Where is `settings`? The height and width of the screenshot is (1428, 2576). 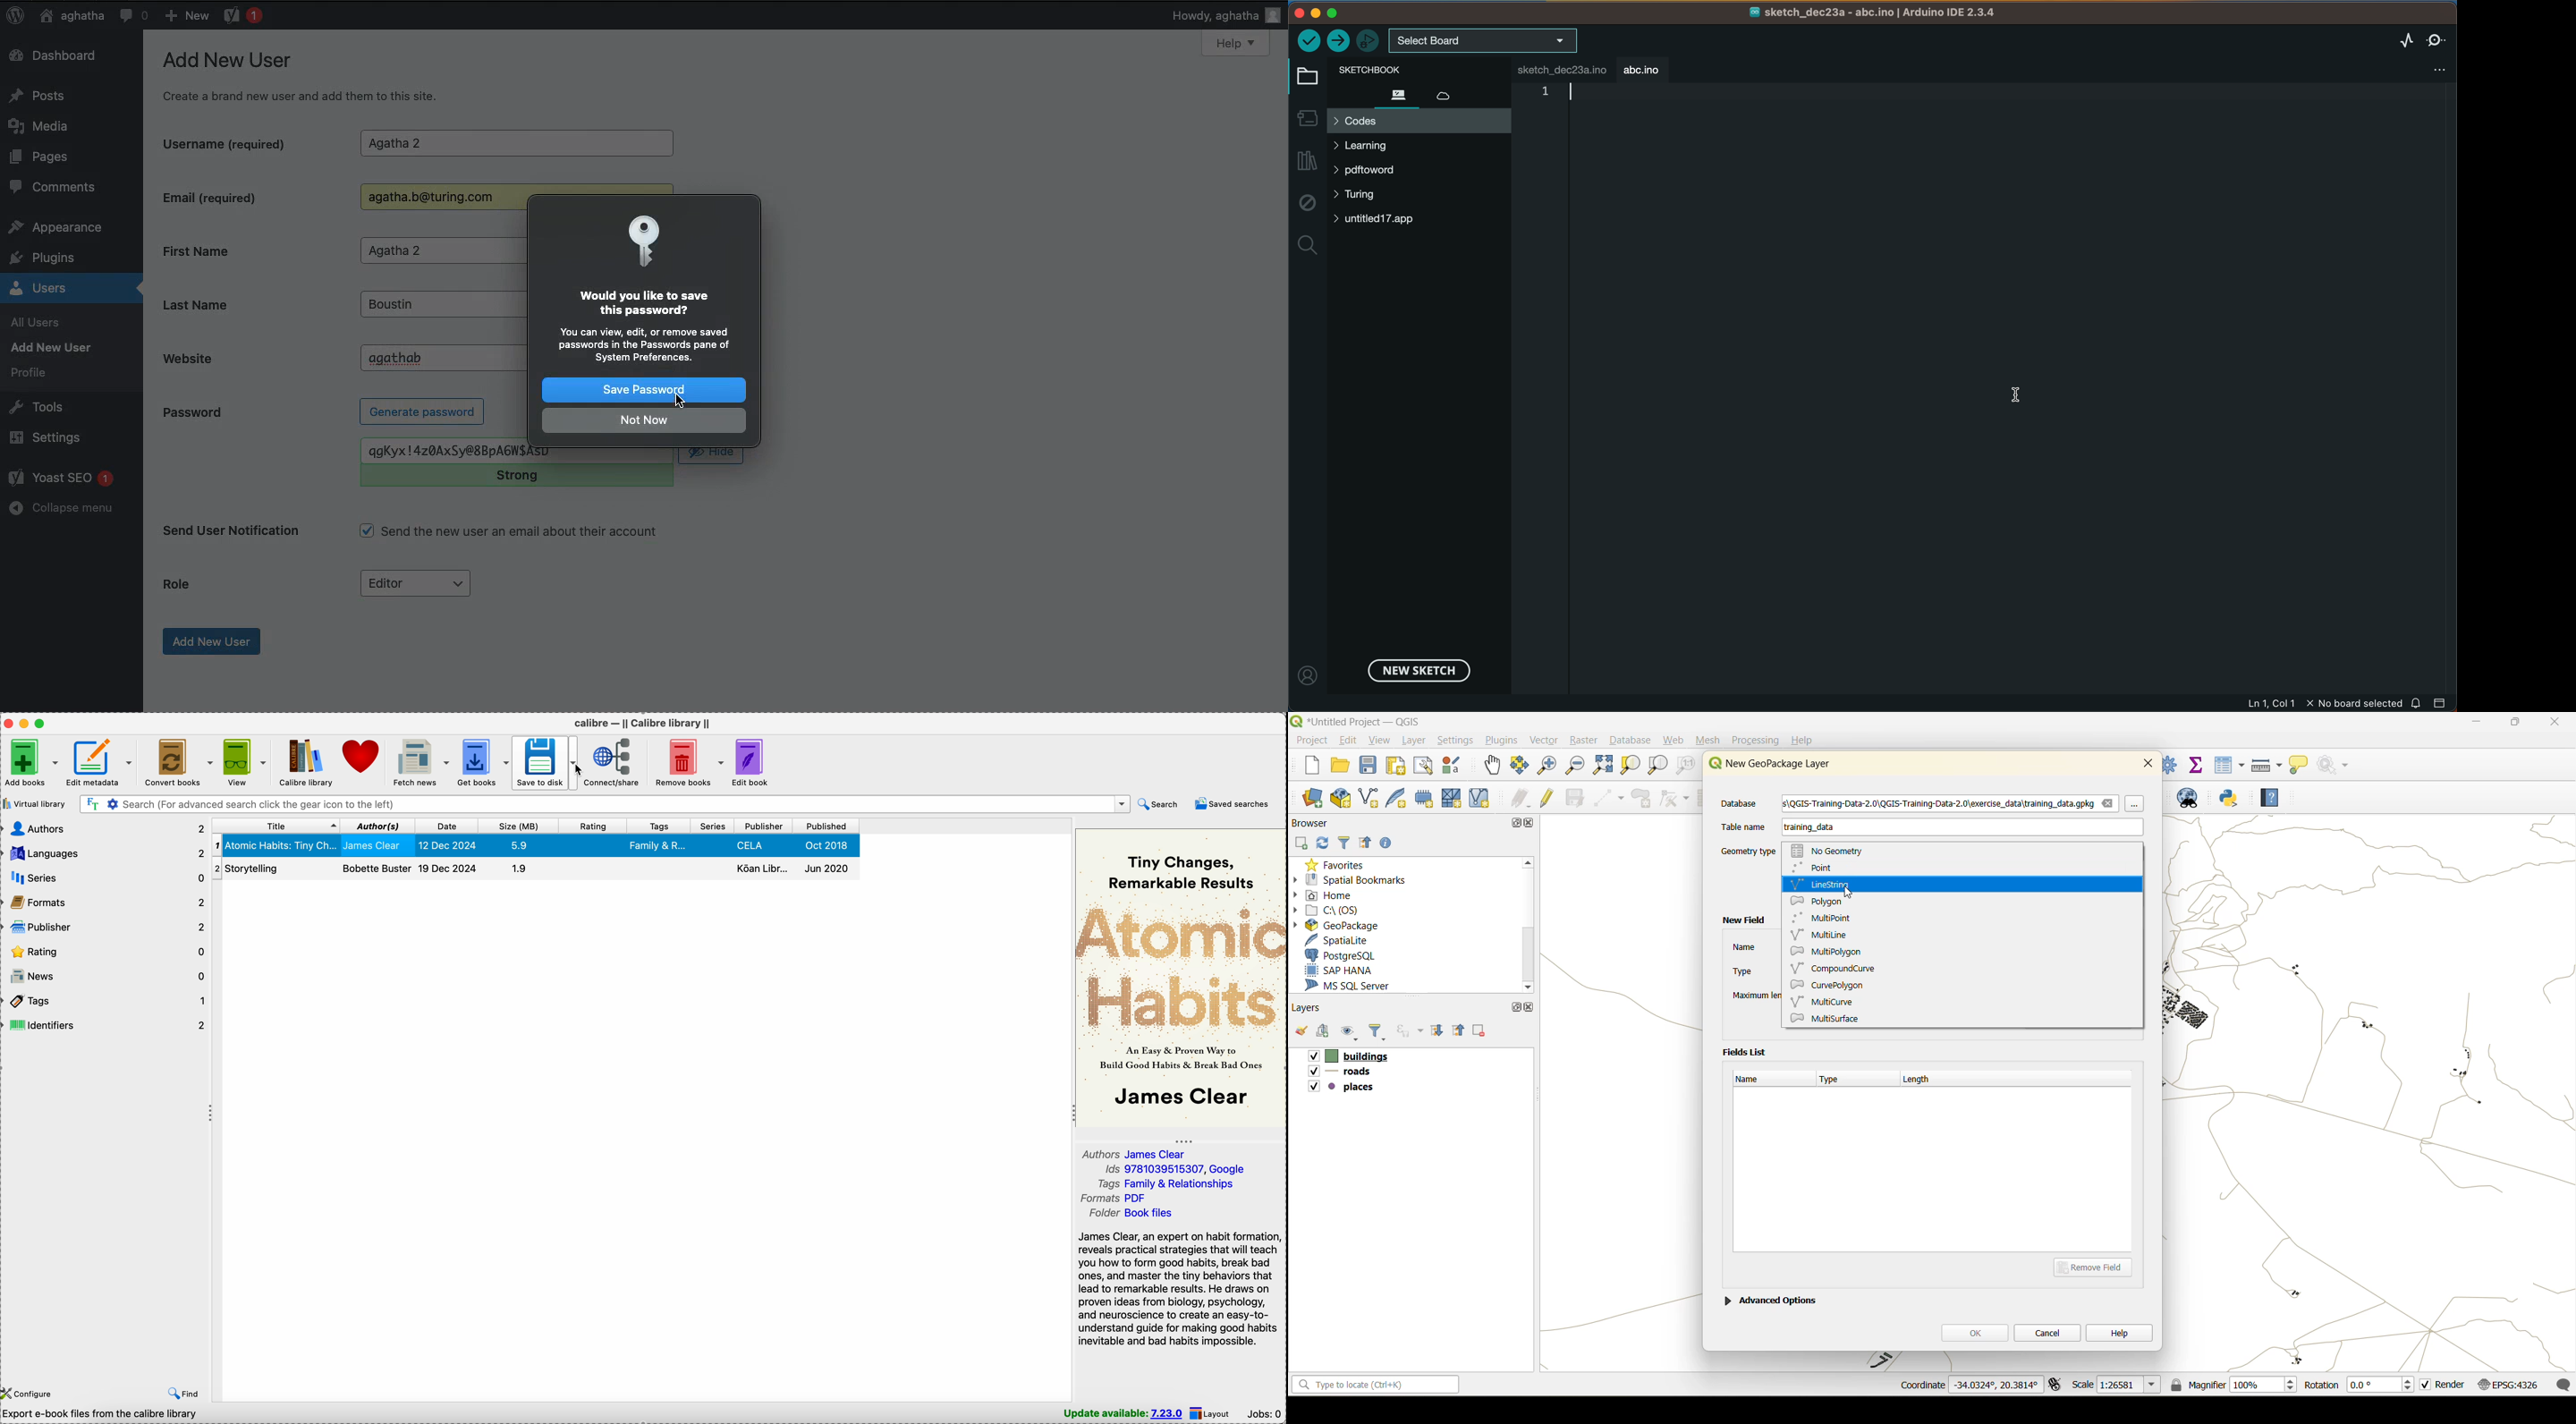 settings is located at coordinates (1456, 740).